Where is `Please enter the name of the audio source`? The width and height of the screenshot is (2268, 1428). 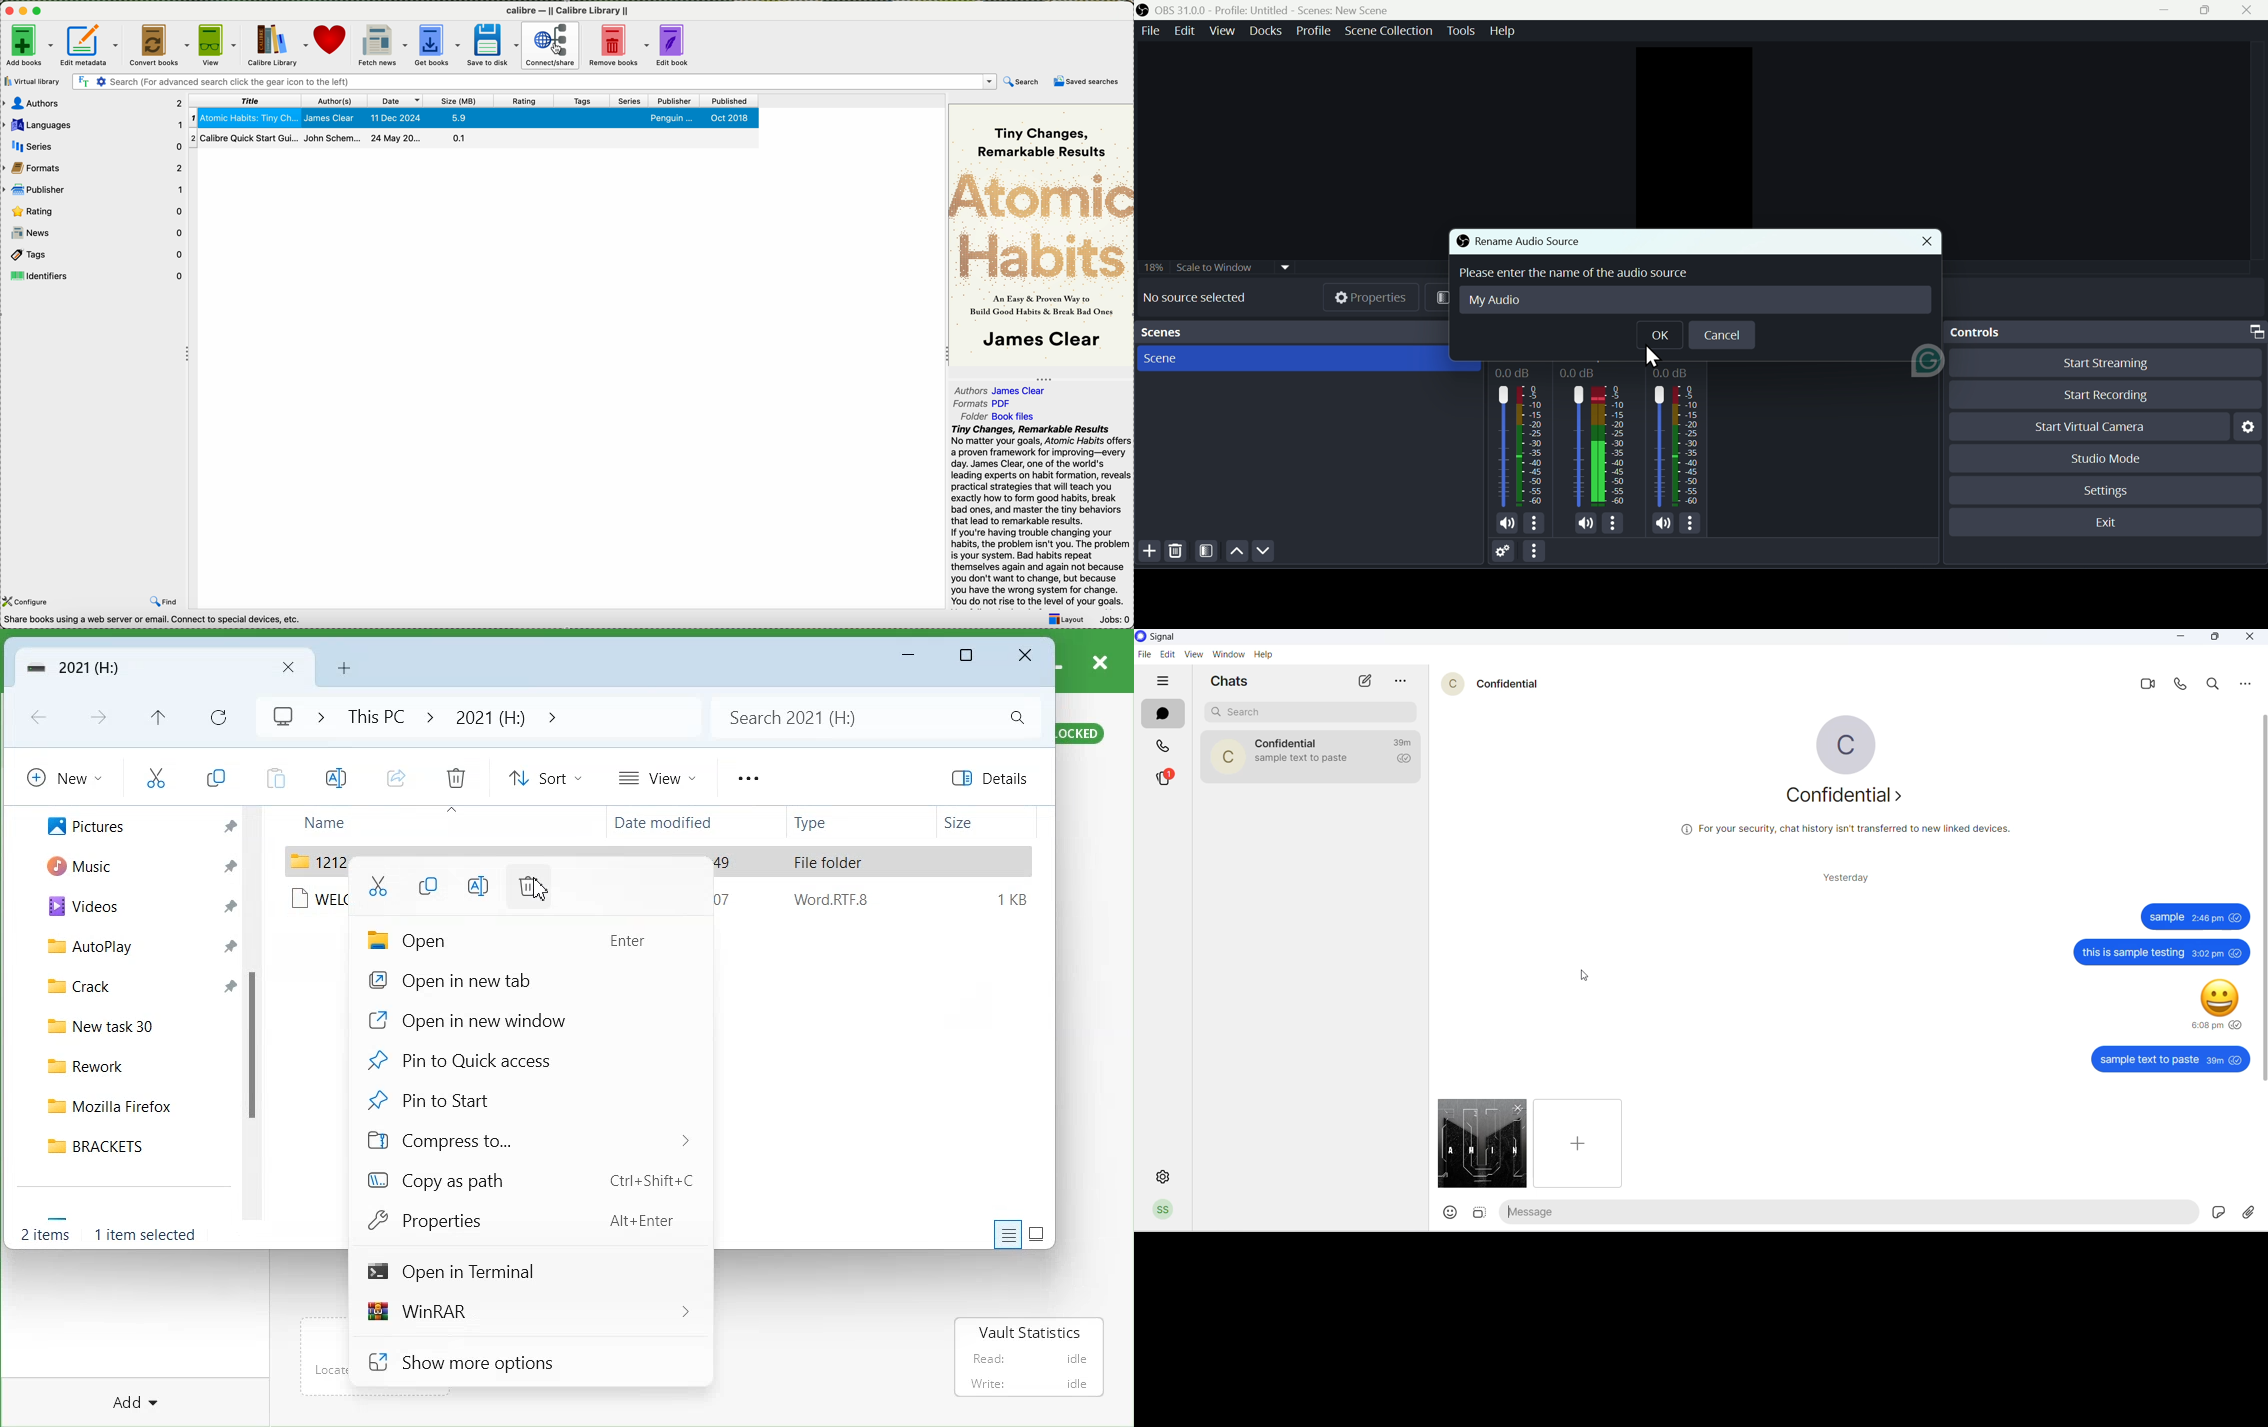
Please enter the name of the audio source is located at coordinates (1583, 275).